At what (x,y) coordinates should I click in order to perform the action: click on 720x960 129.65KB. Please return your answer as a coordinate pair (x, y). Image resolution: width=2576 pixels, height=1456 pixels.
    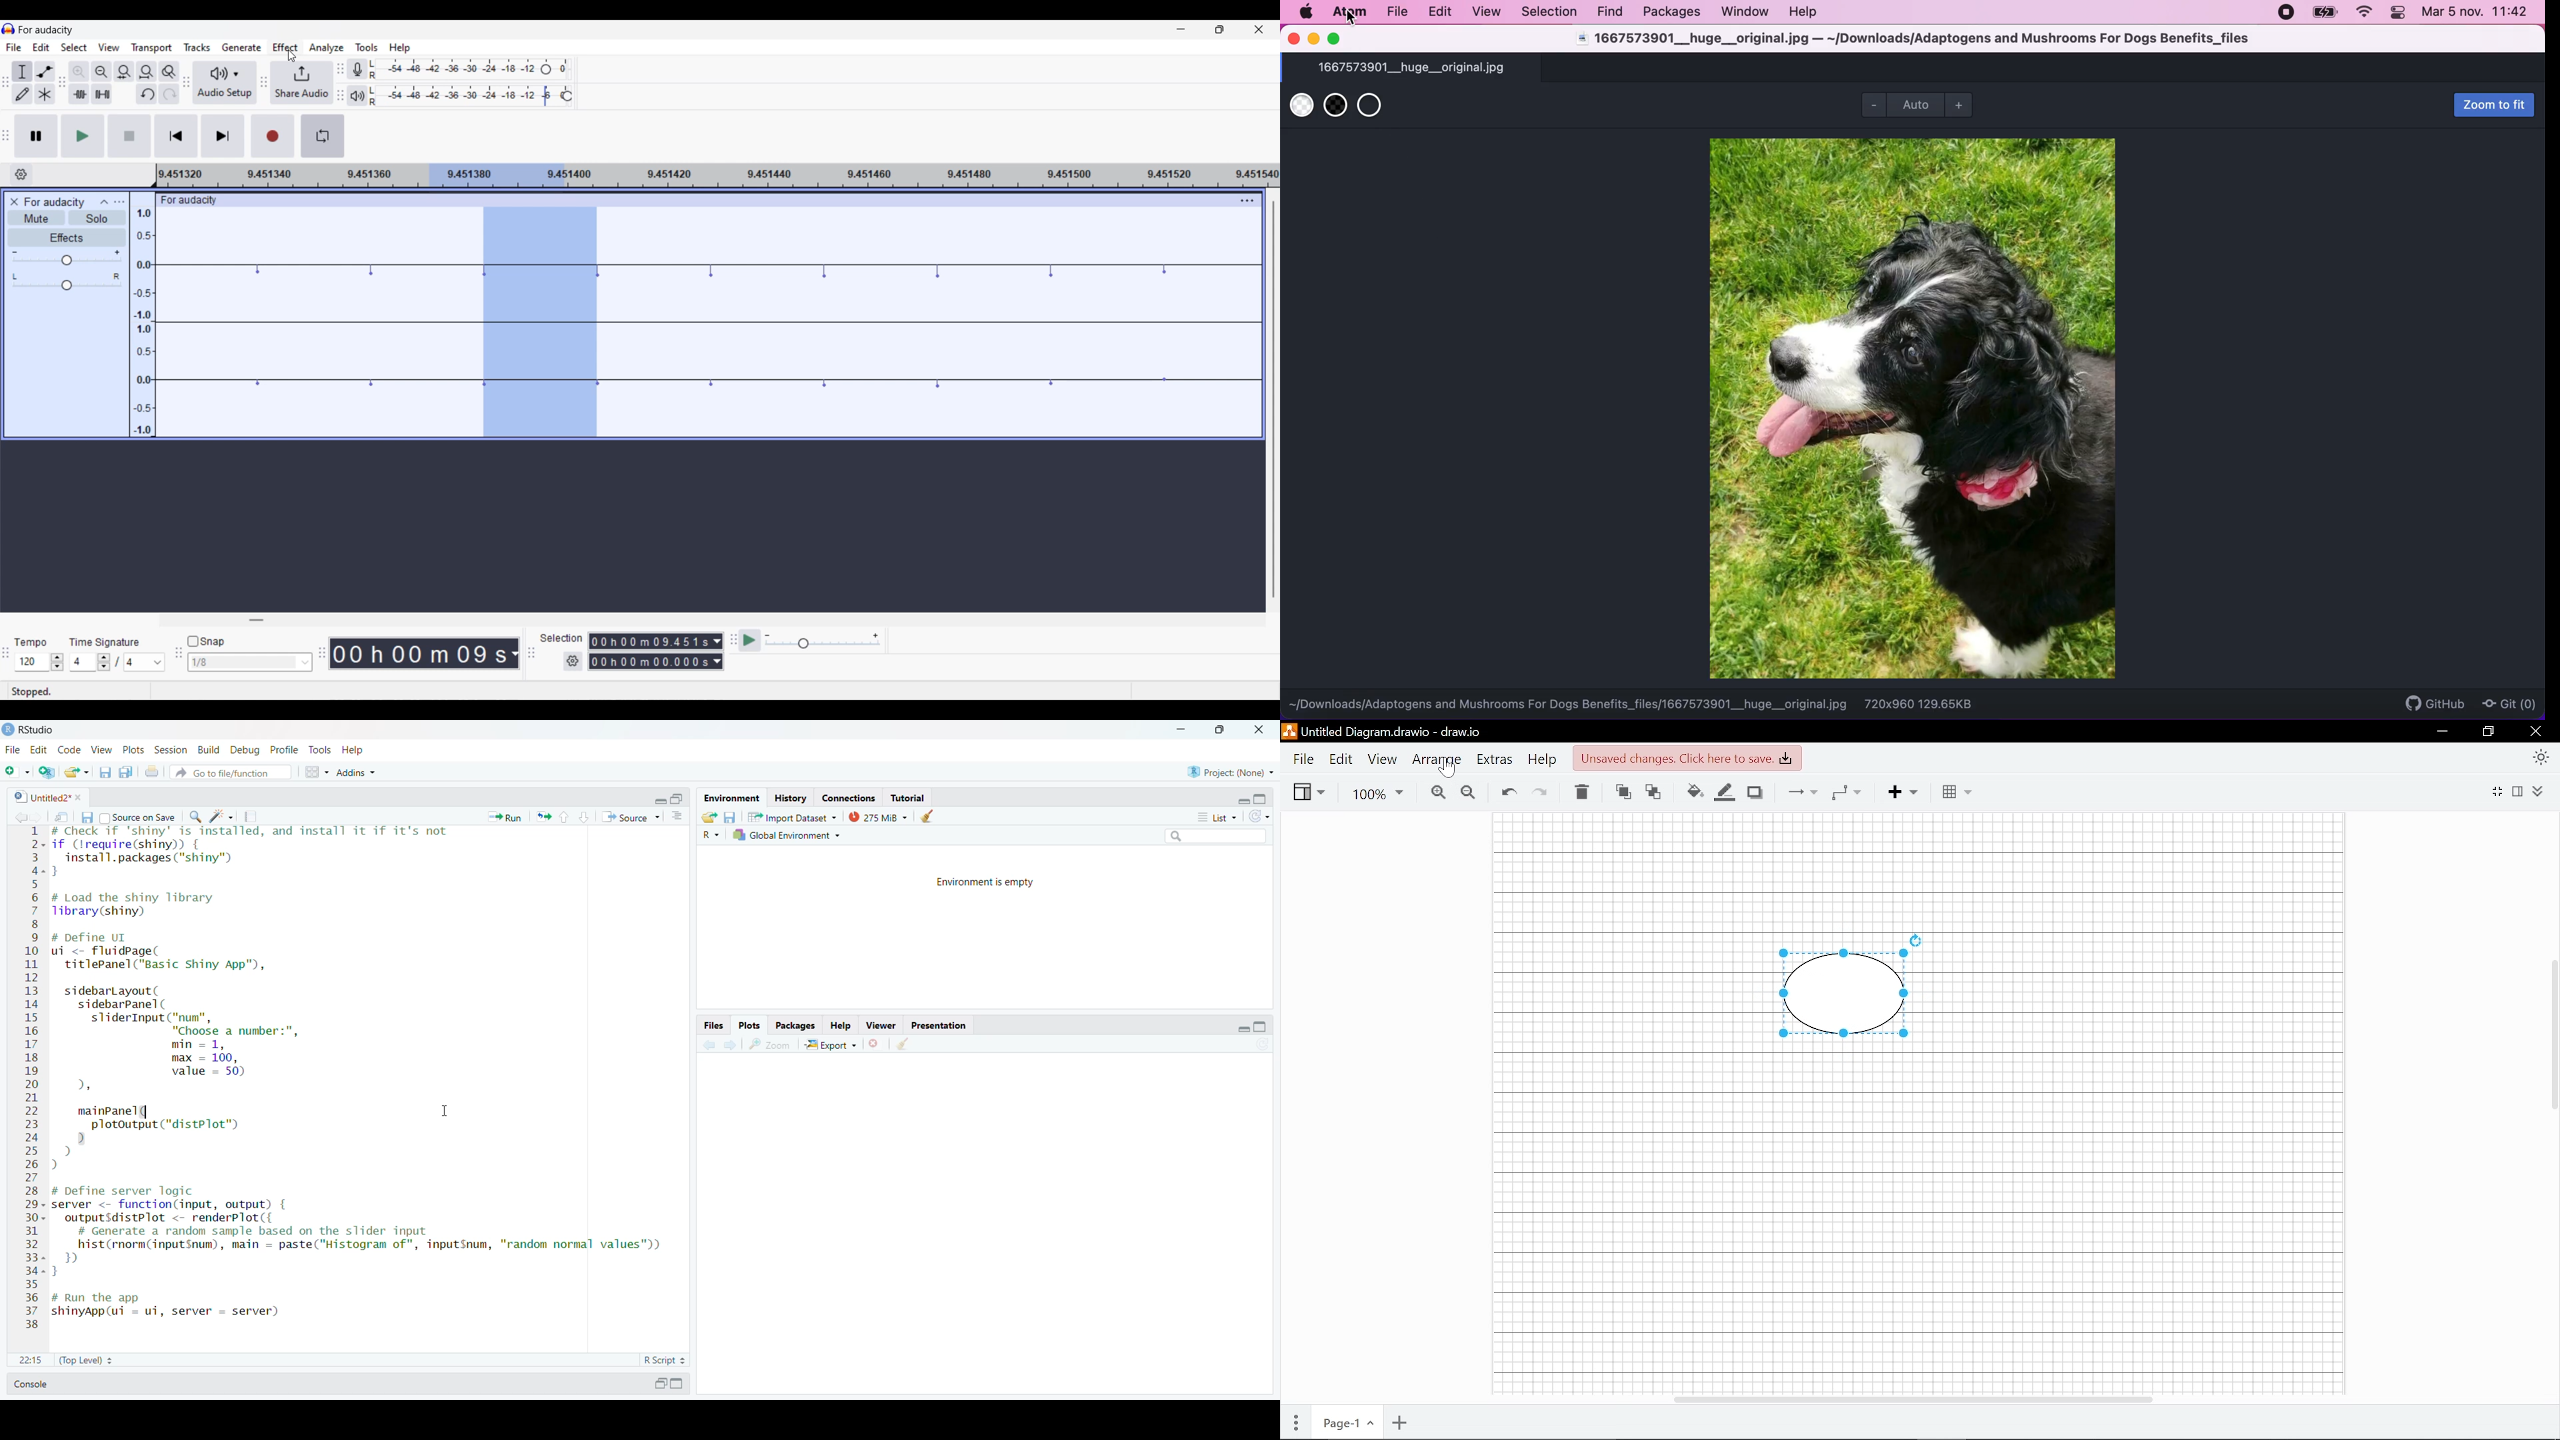
    Looking at the image, I should click on (1921, 704).